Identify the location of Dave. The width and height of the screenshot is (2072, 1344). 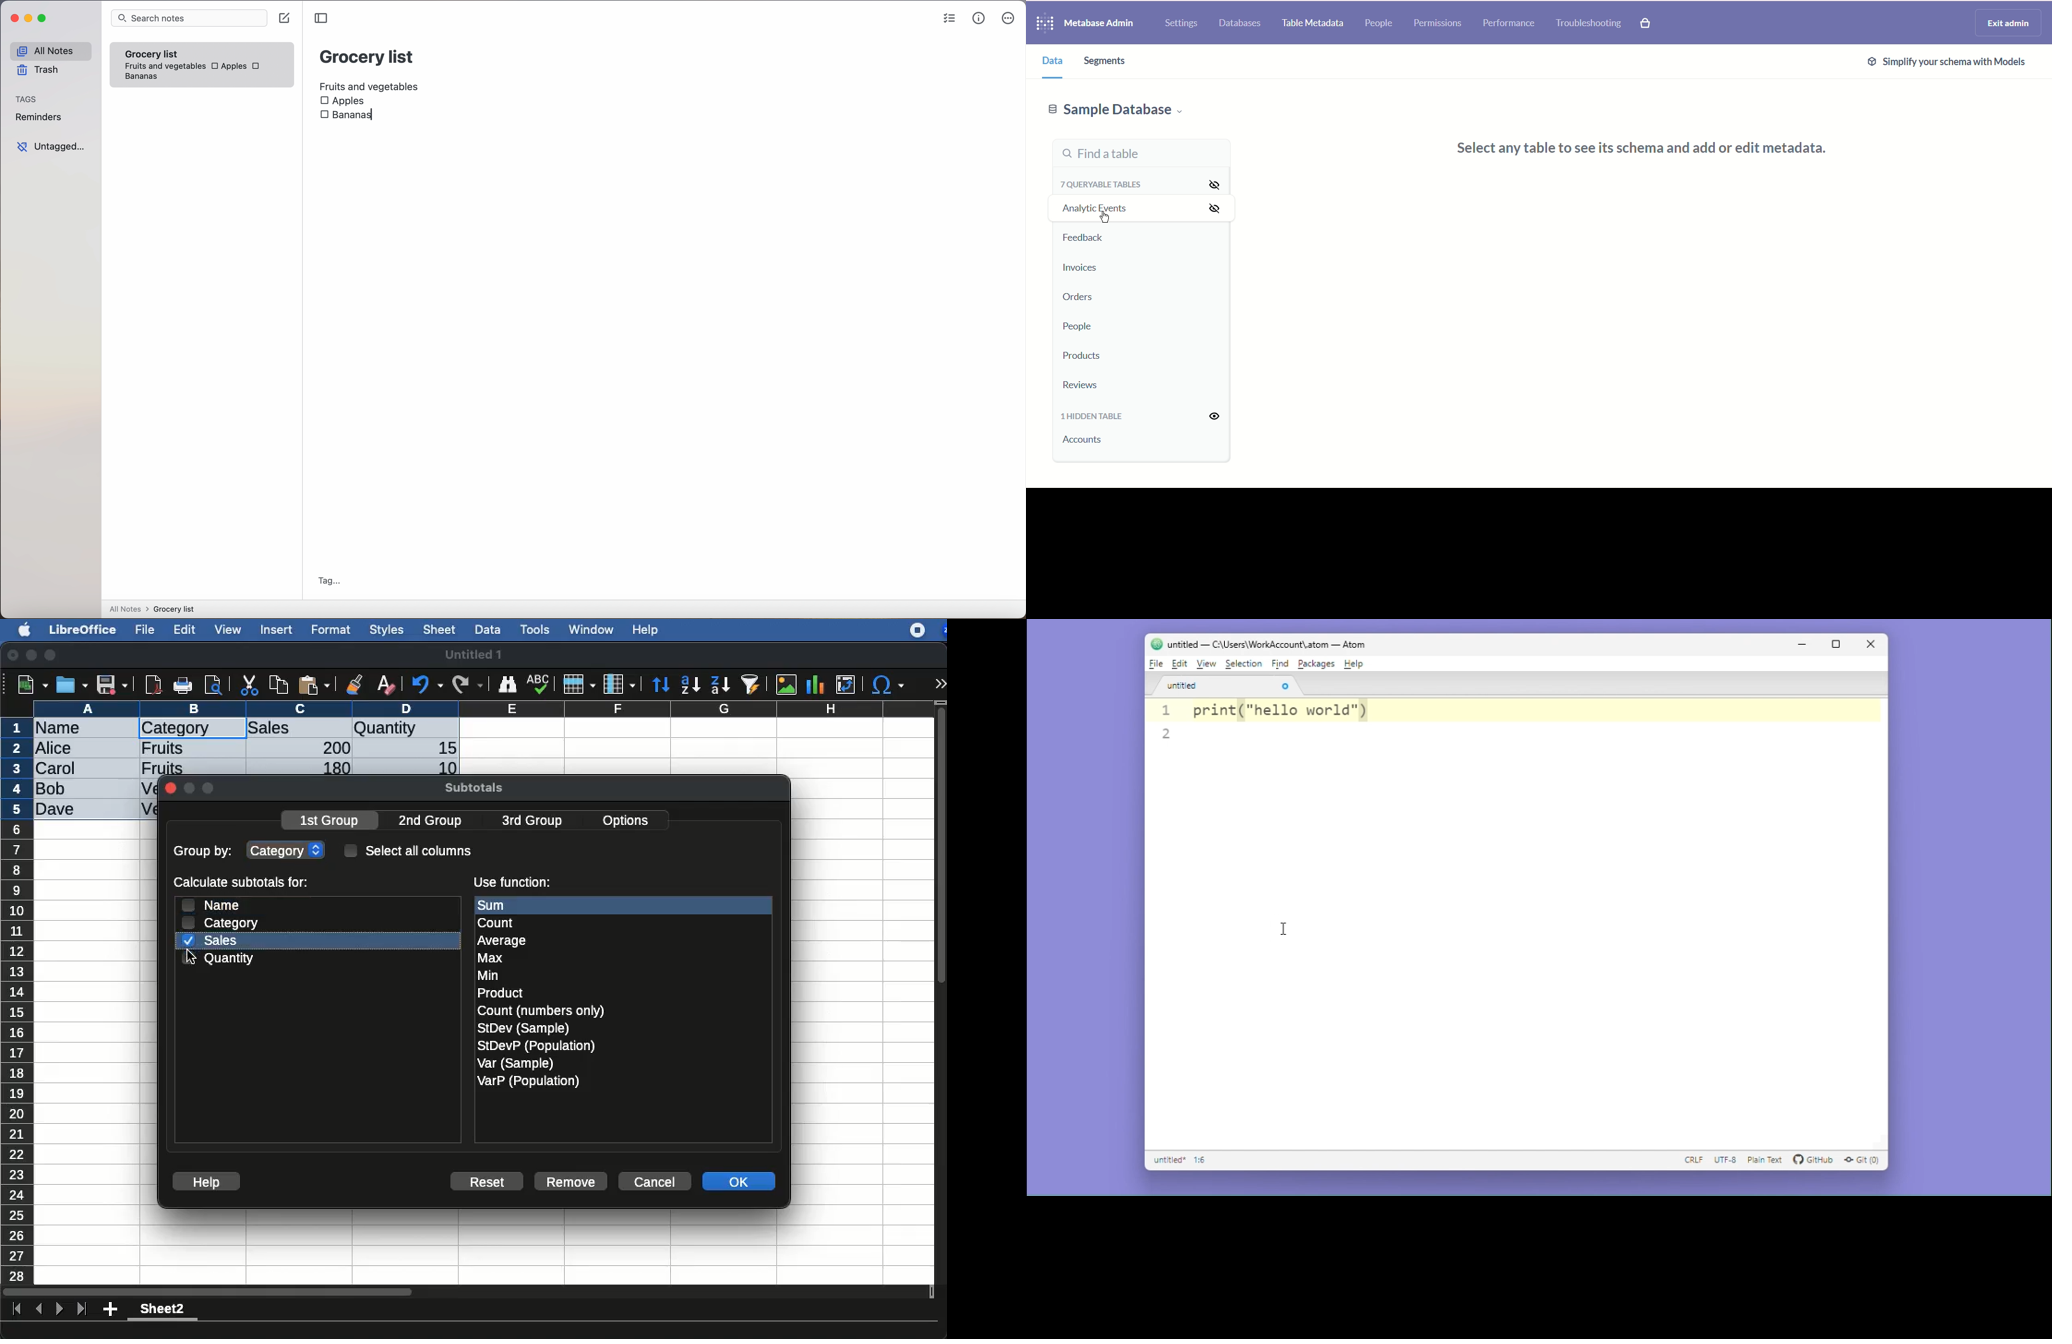
(59, 810).